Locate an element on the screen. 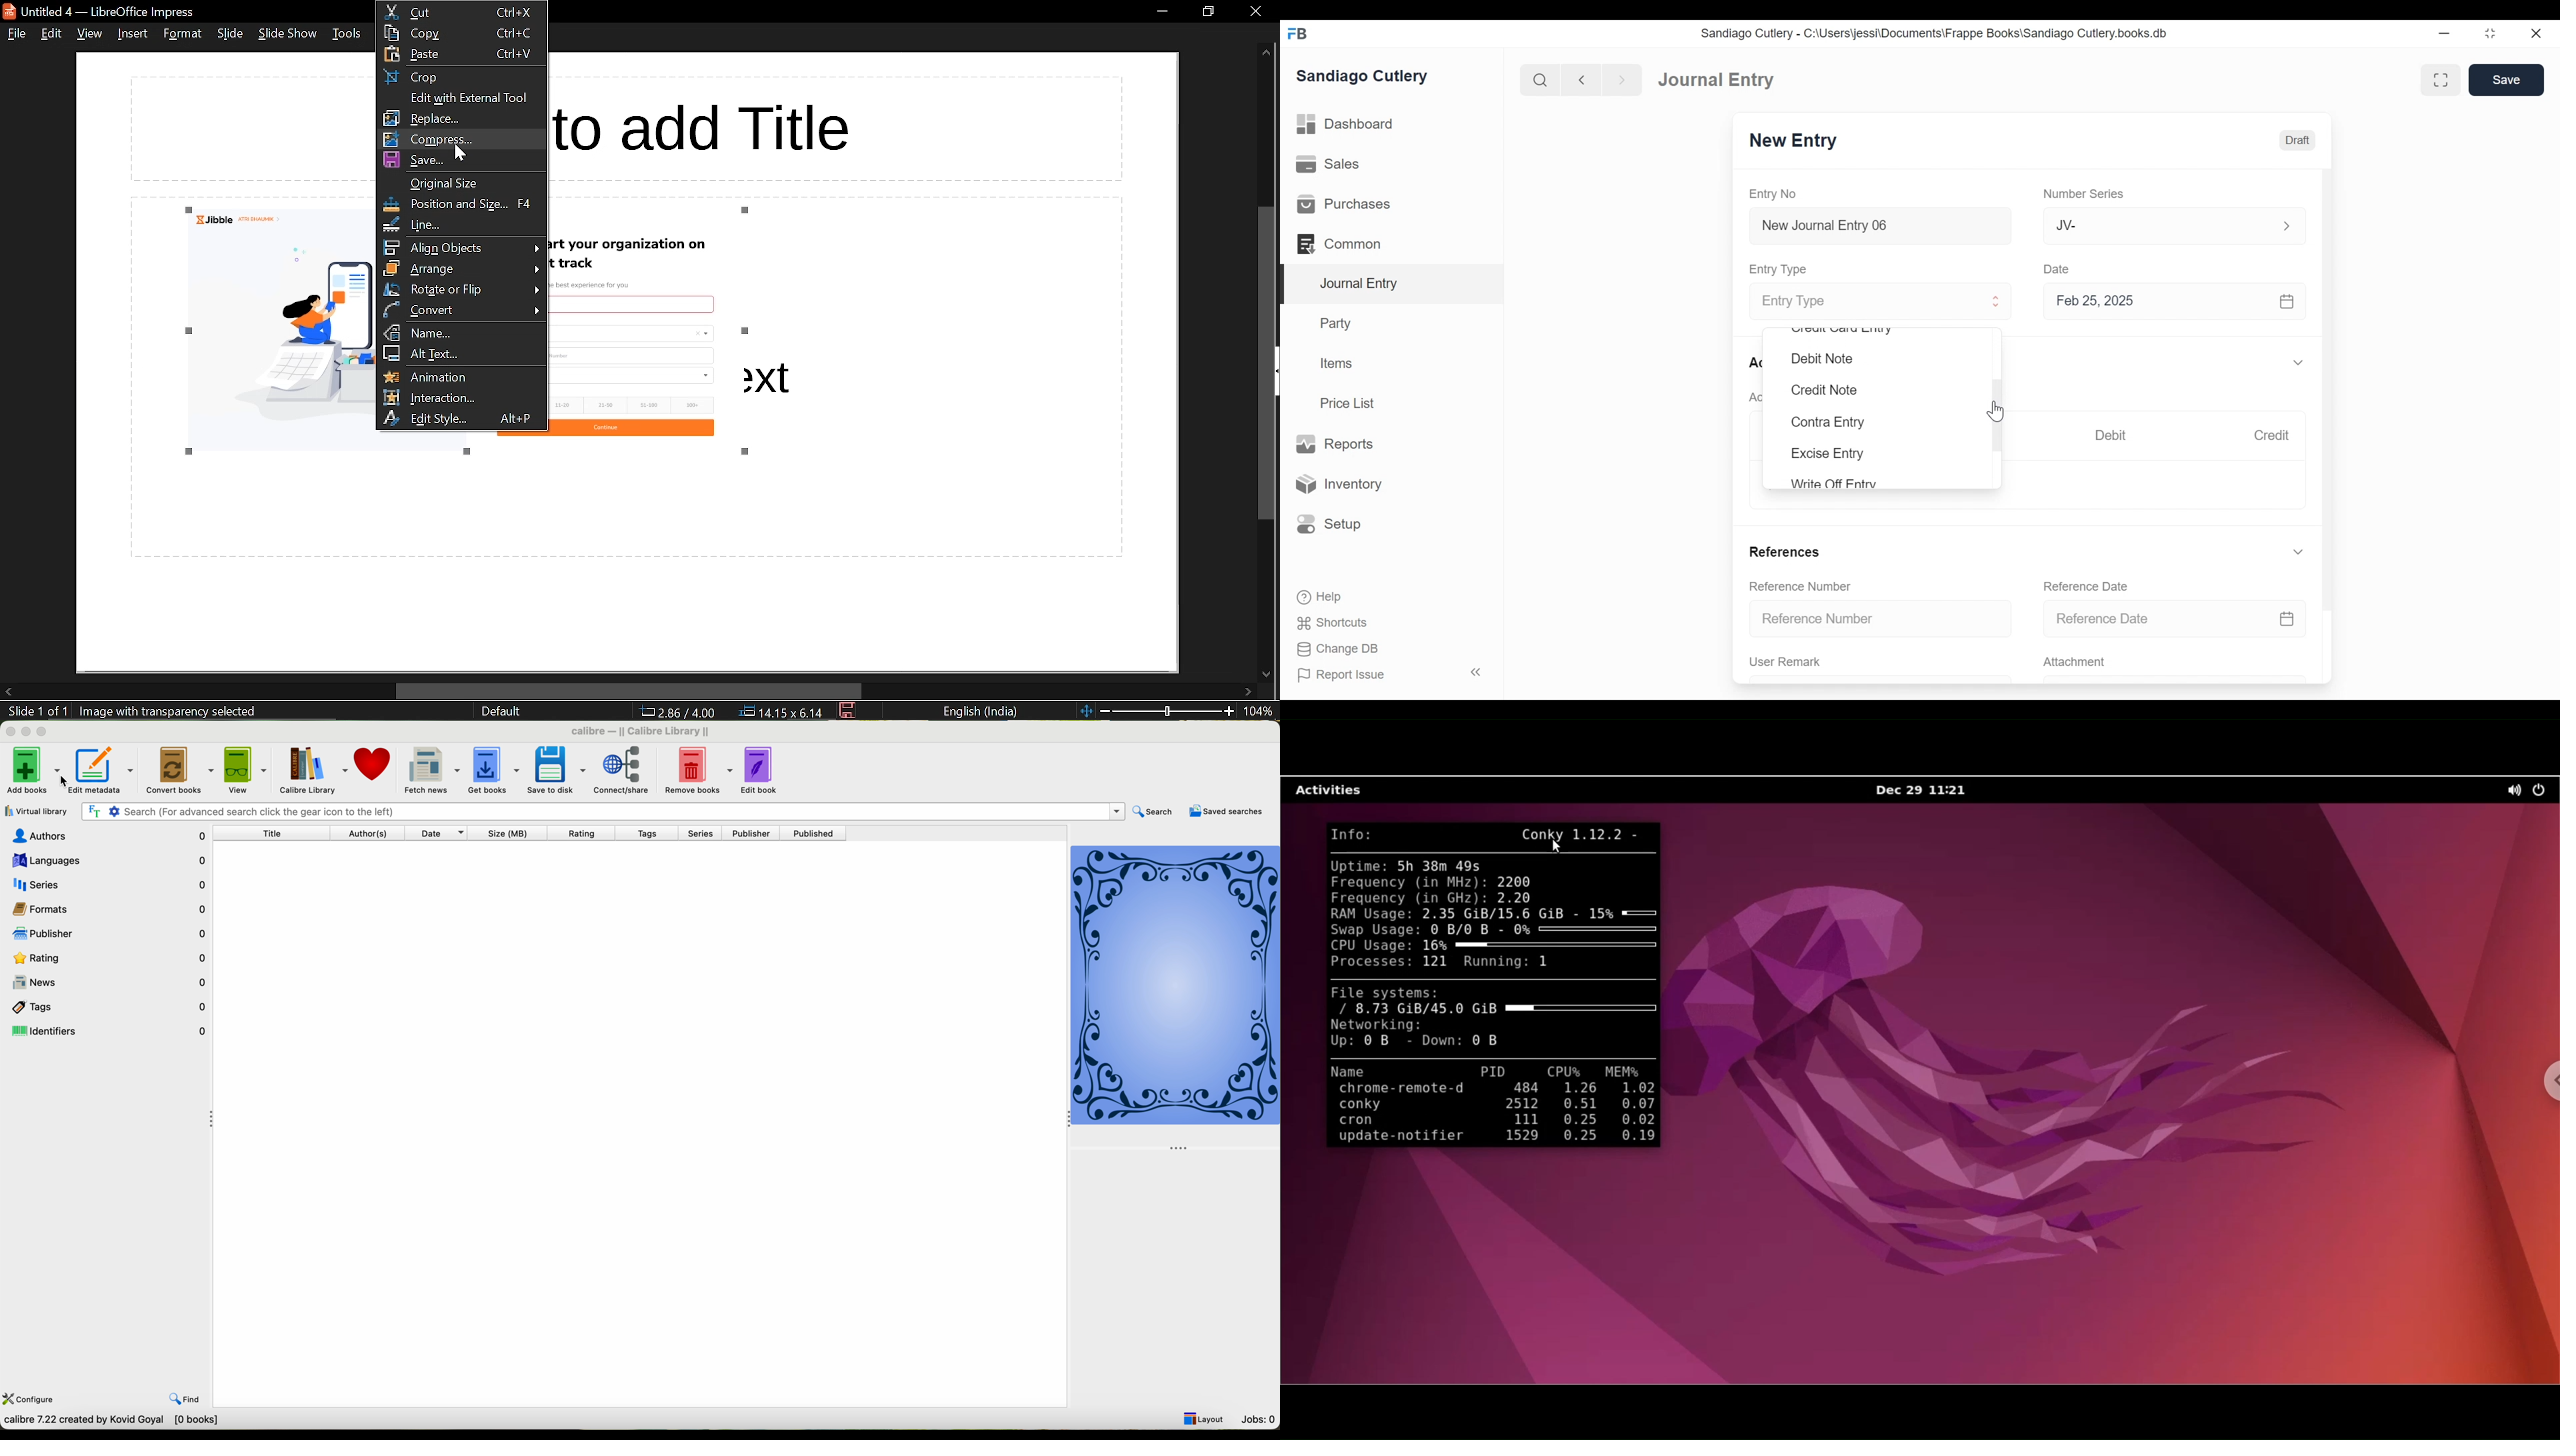 The height and width of the screenshot is (1456, 2576). Reference Date is located at coordinates (2174, 617).